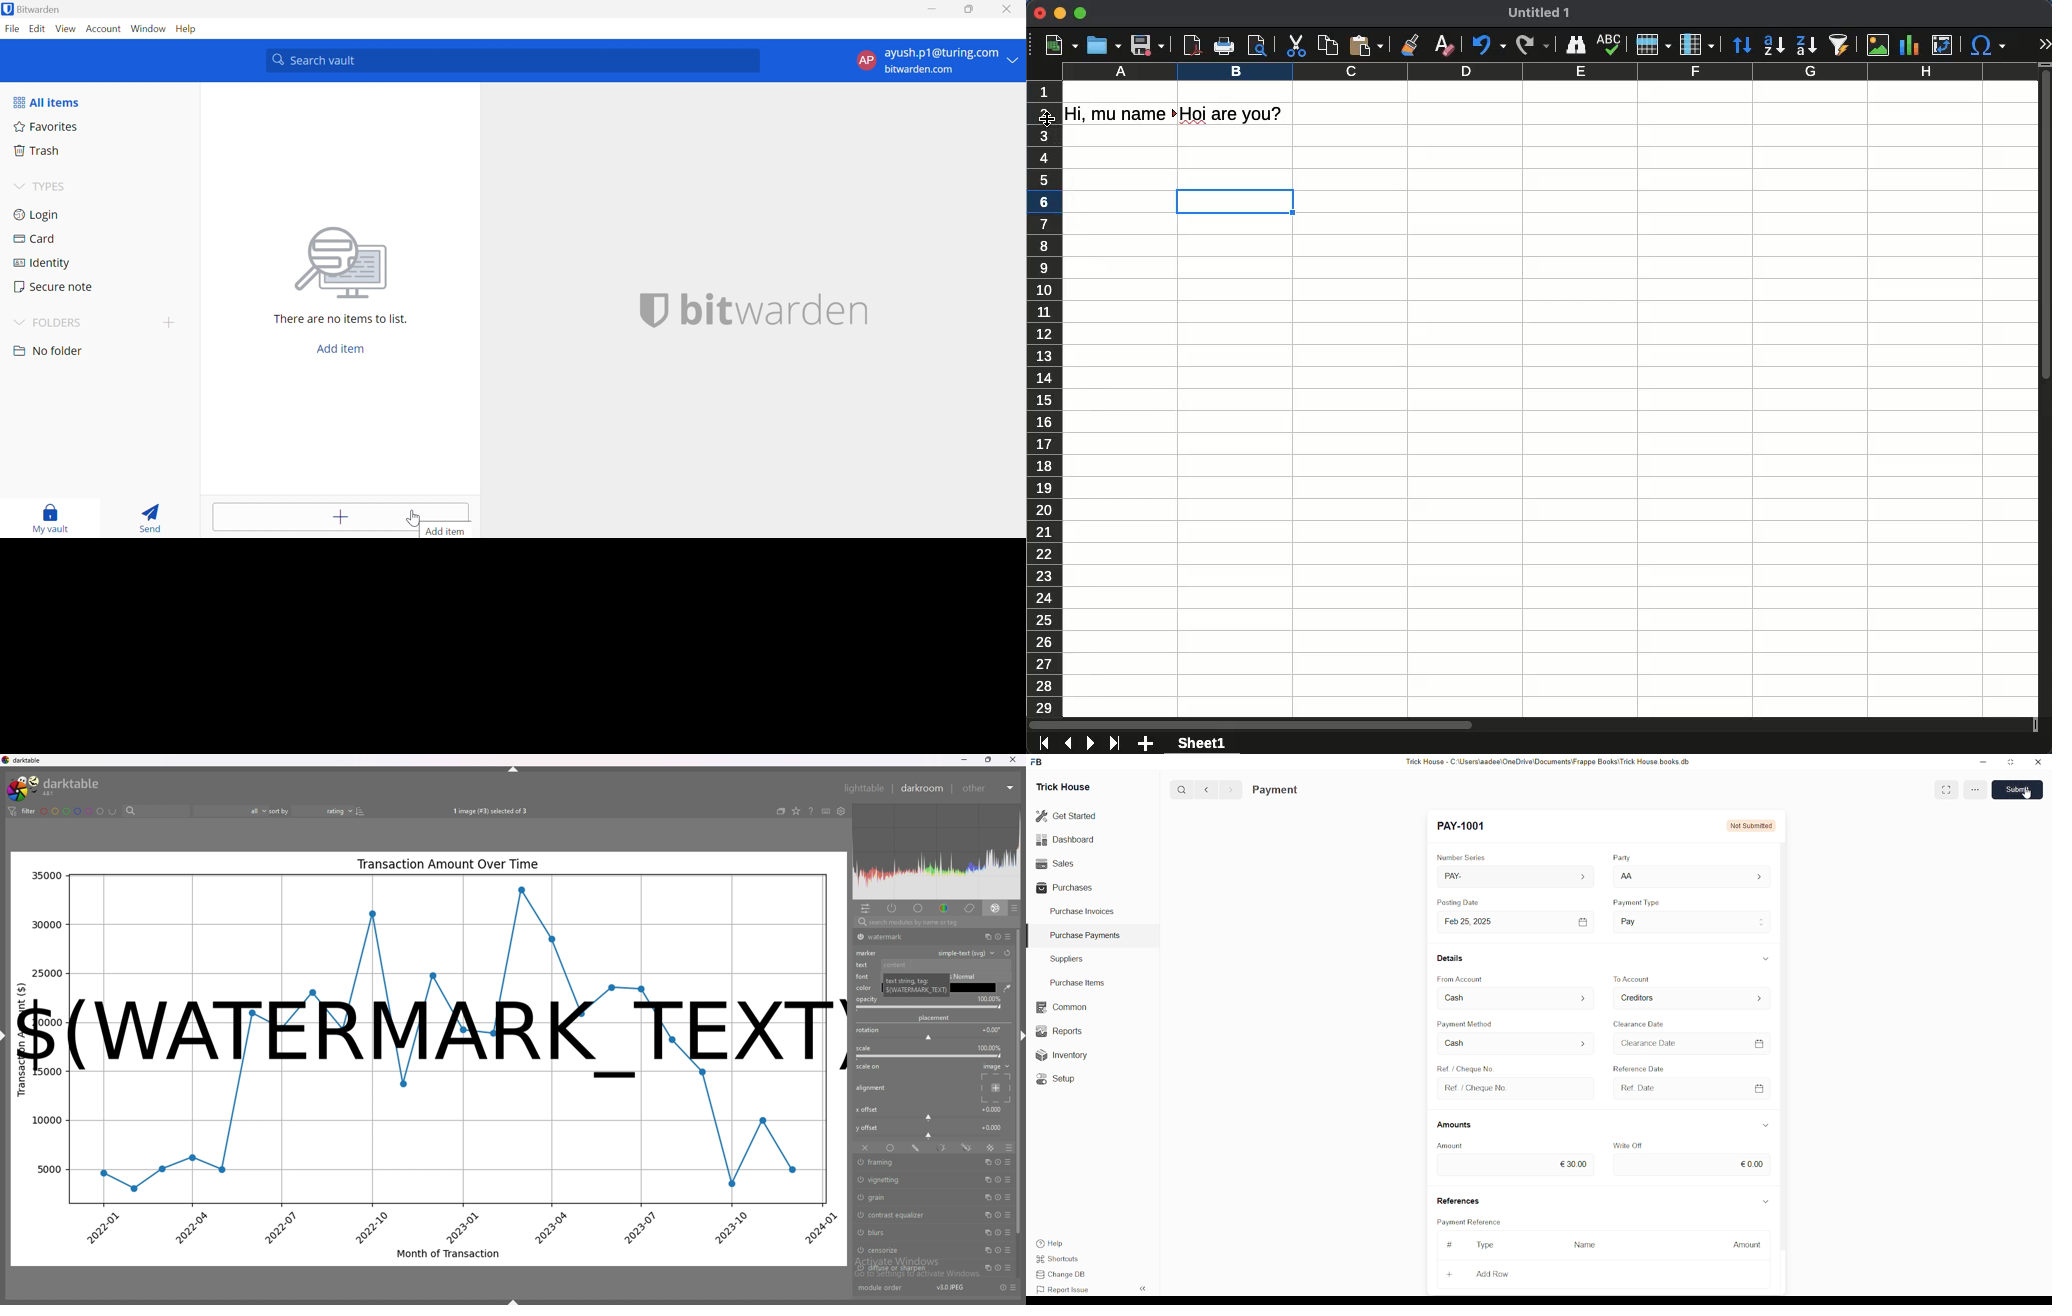 This screenshot has width=2072, height=1316. What do you see at coordinates (340, 321) in the screenshot?
I see `There are no items to list.` at bounding box center [340, 321].